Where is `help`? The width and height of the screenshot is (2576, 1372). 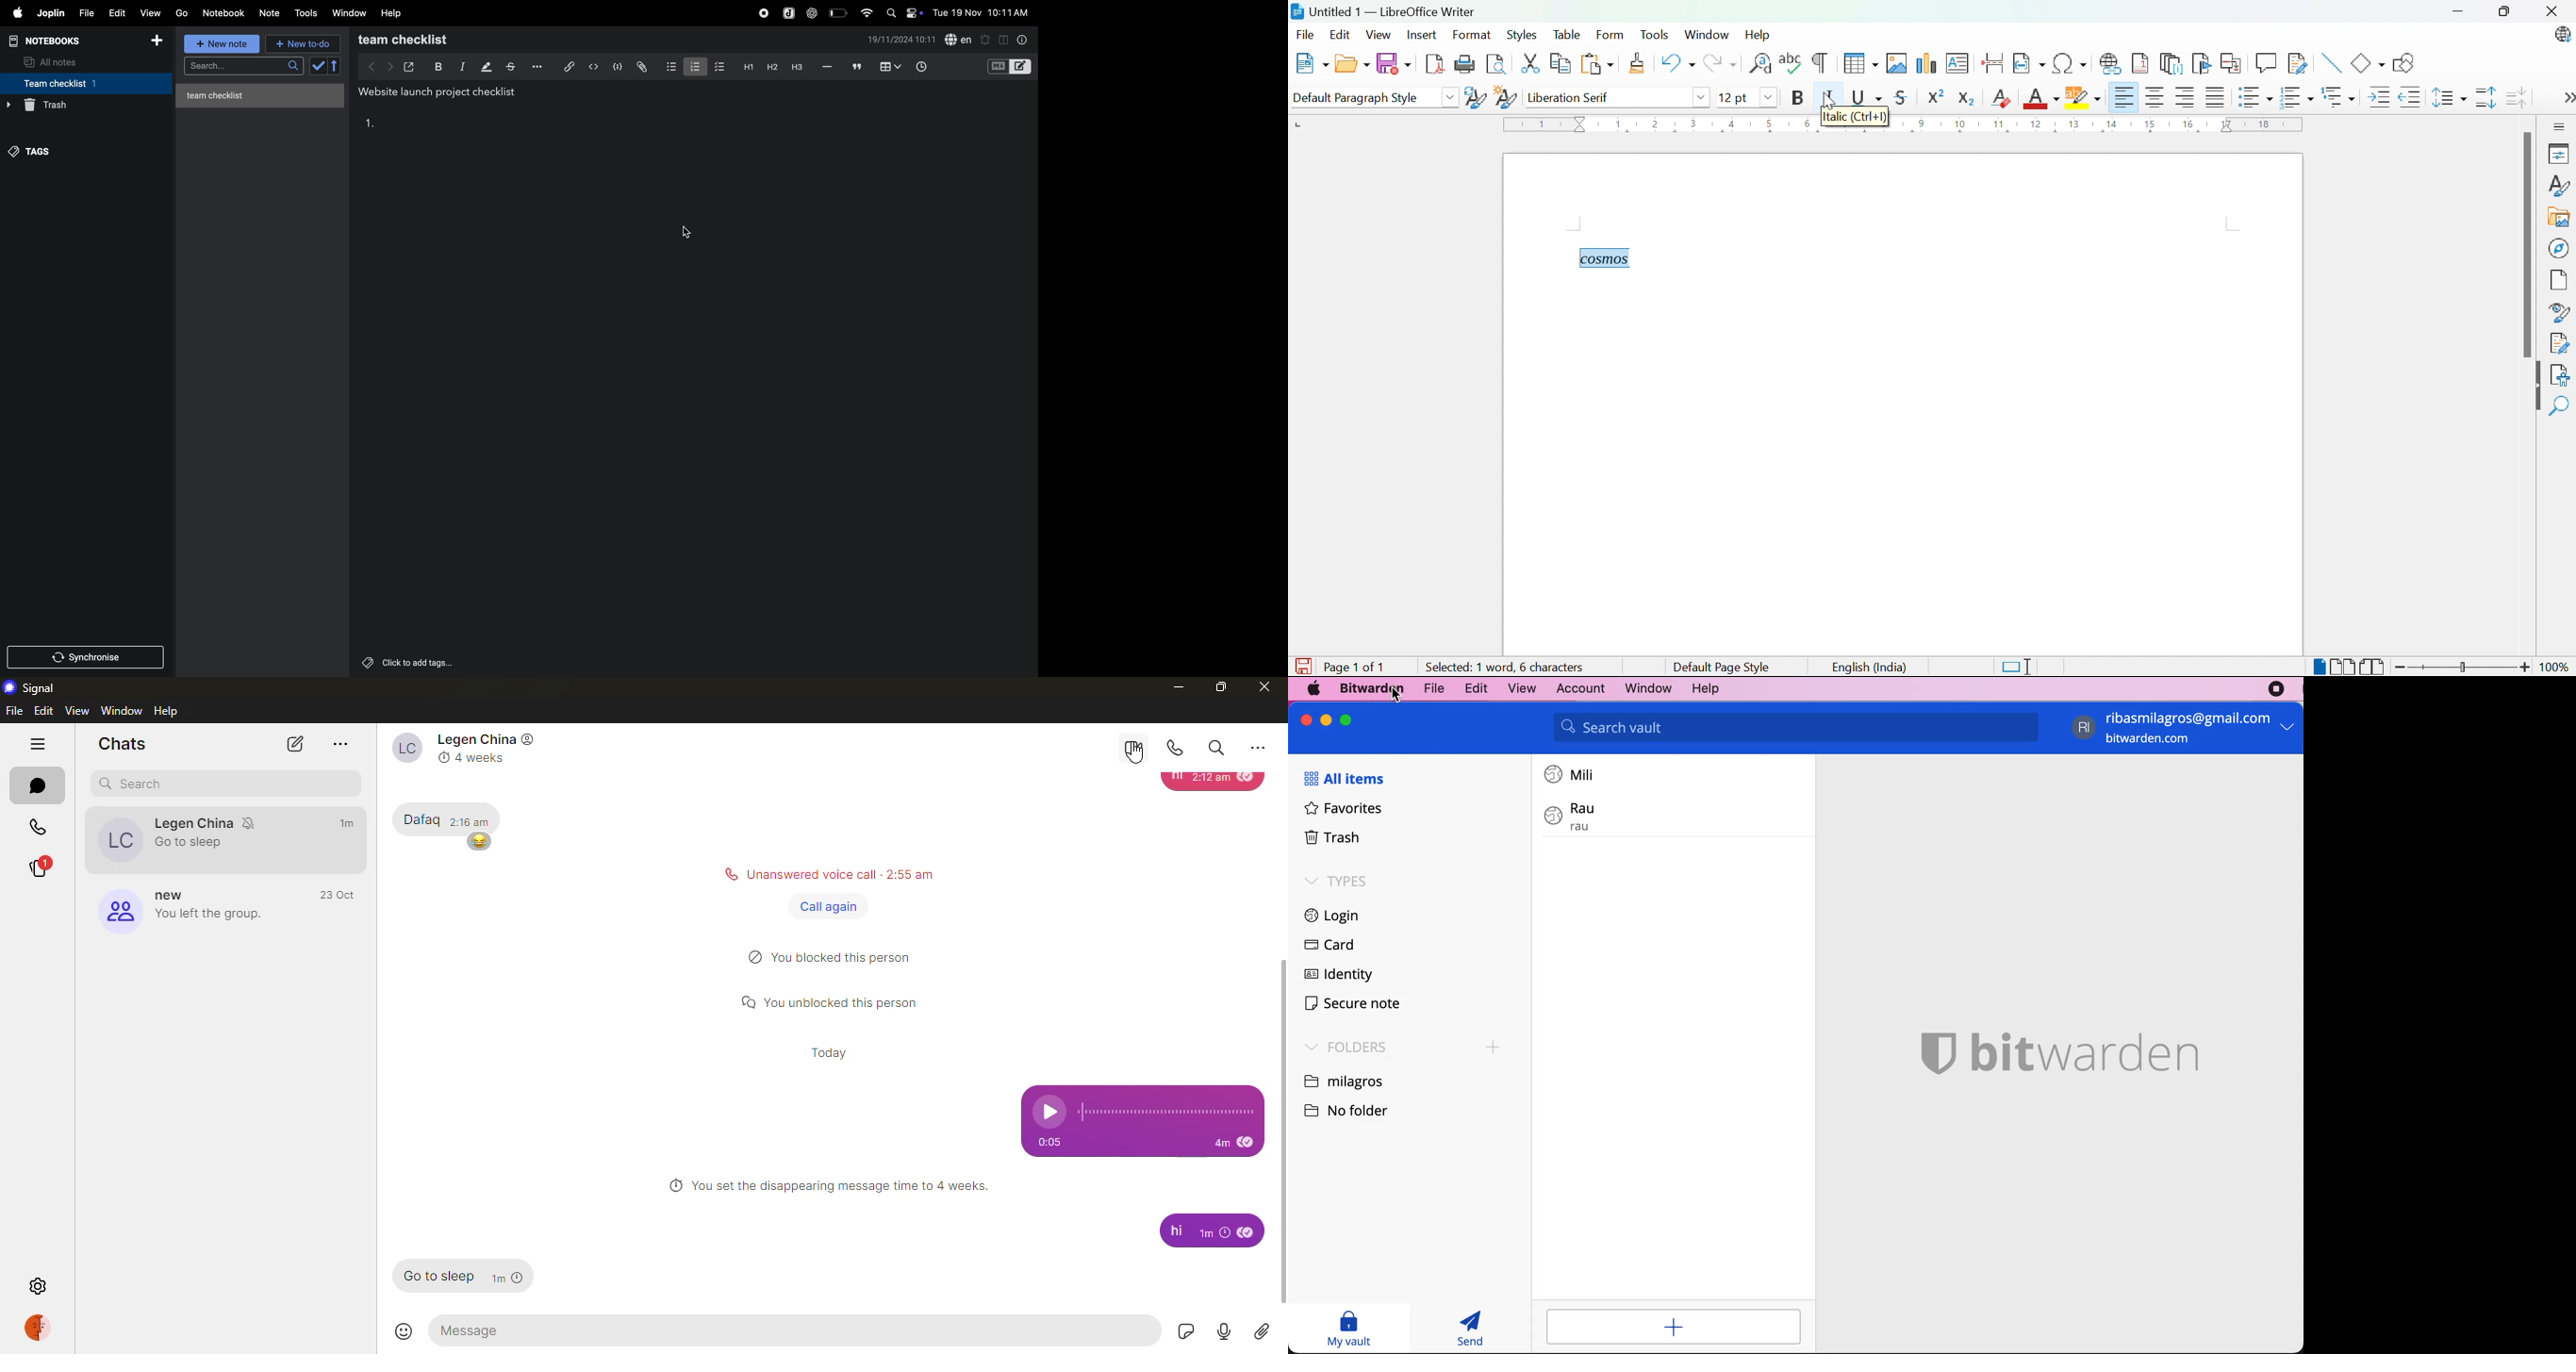 help is located at coordinates (1705, 689).